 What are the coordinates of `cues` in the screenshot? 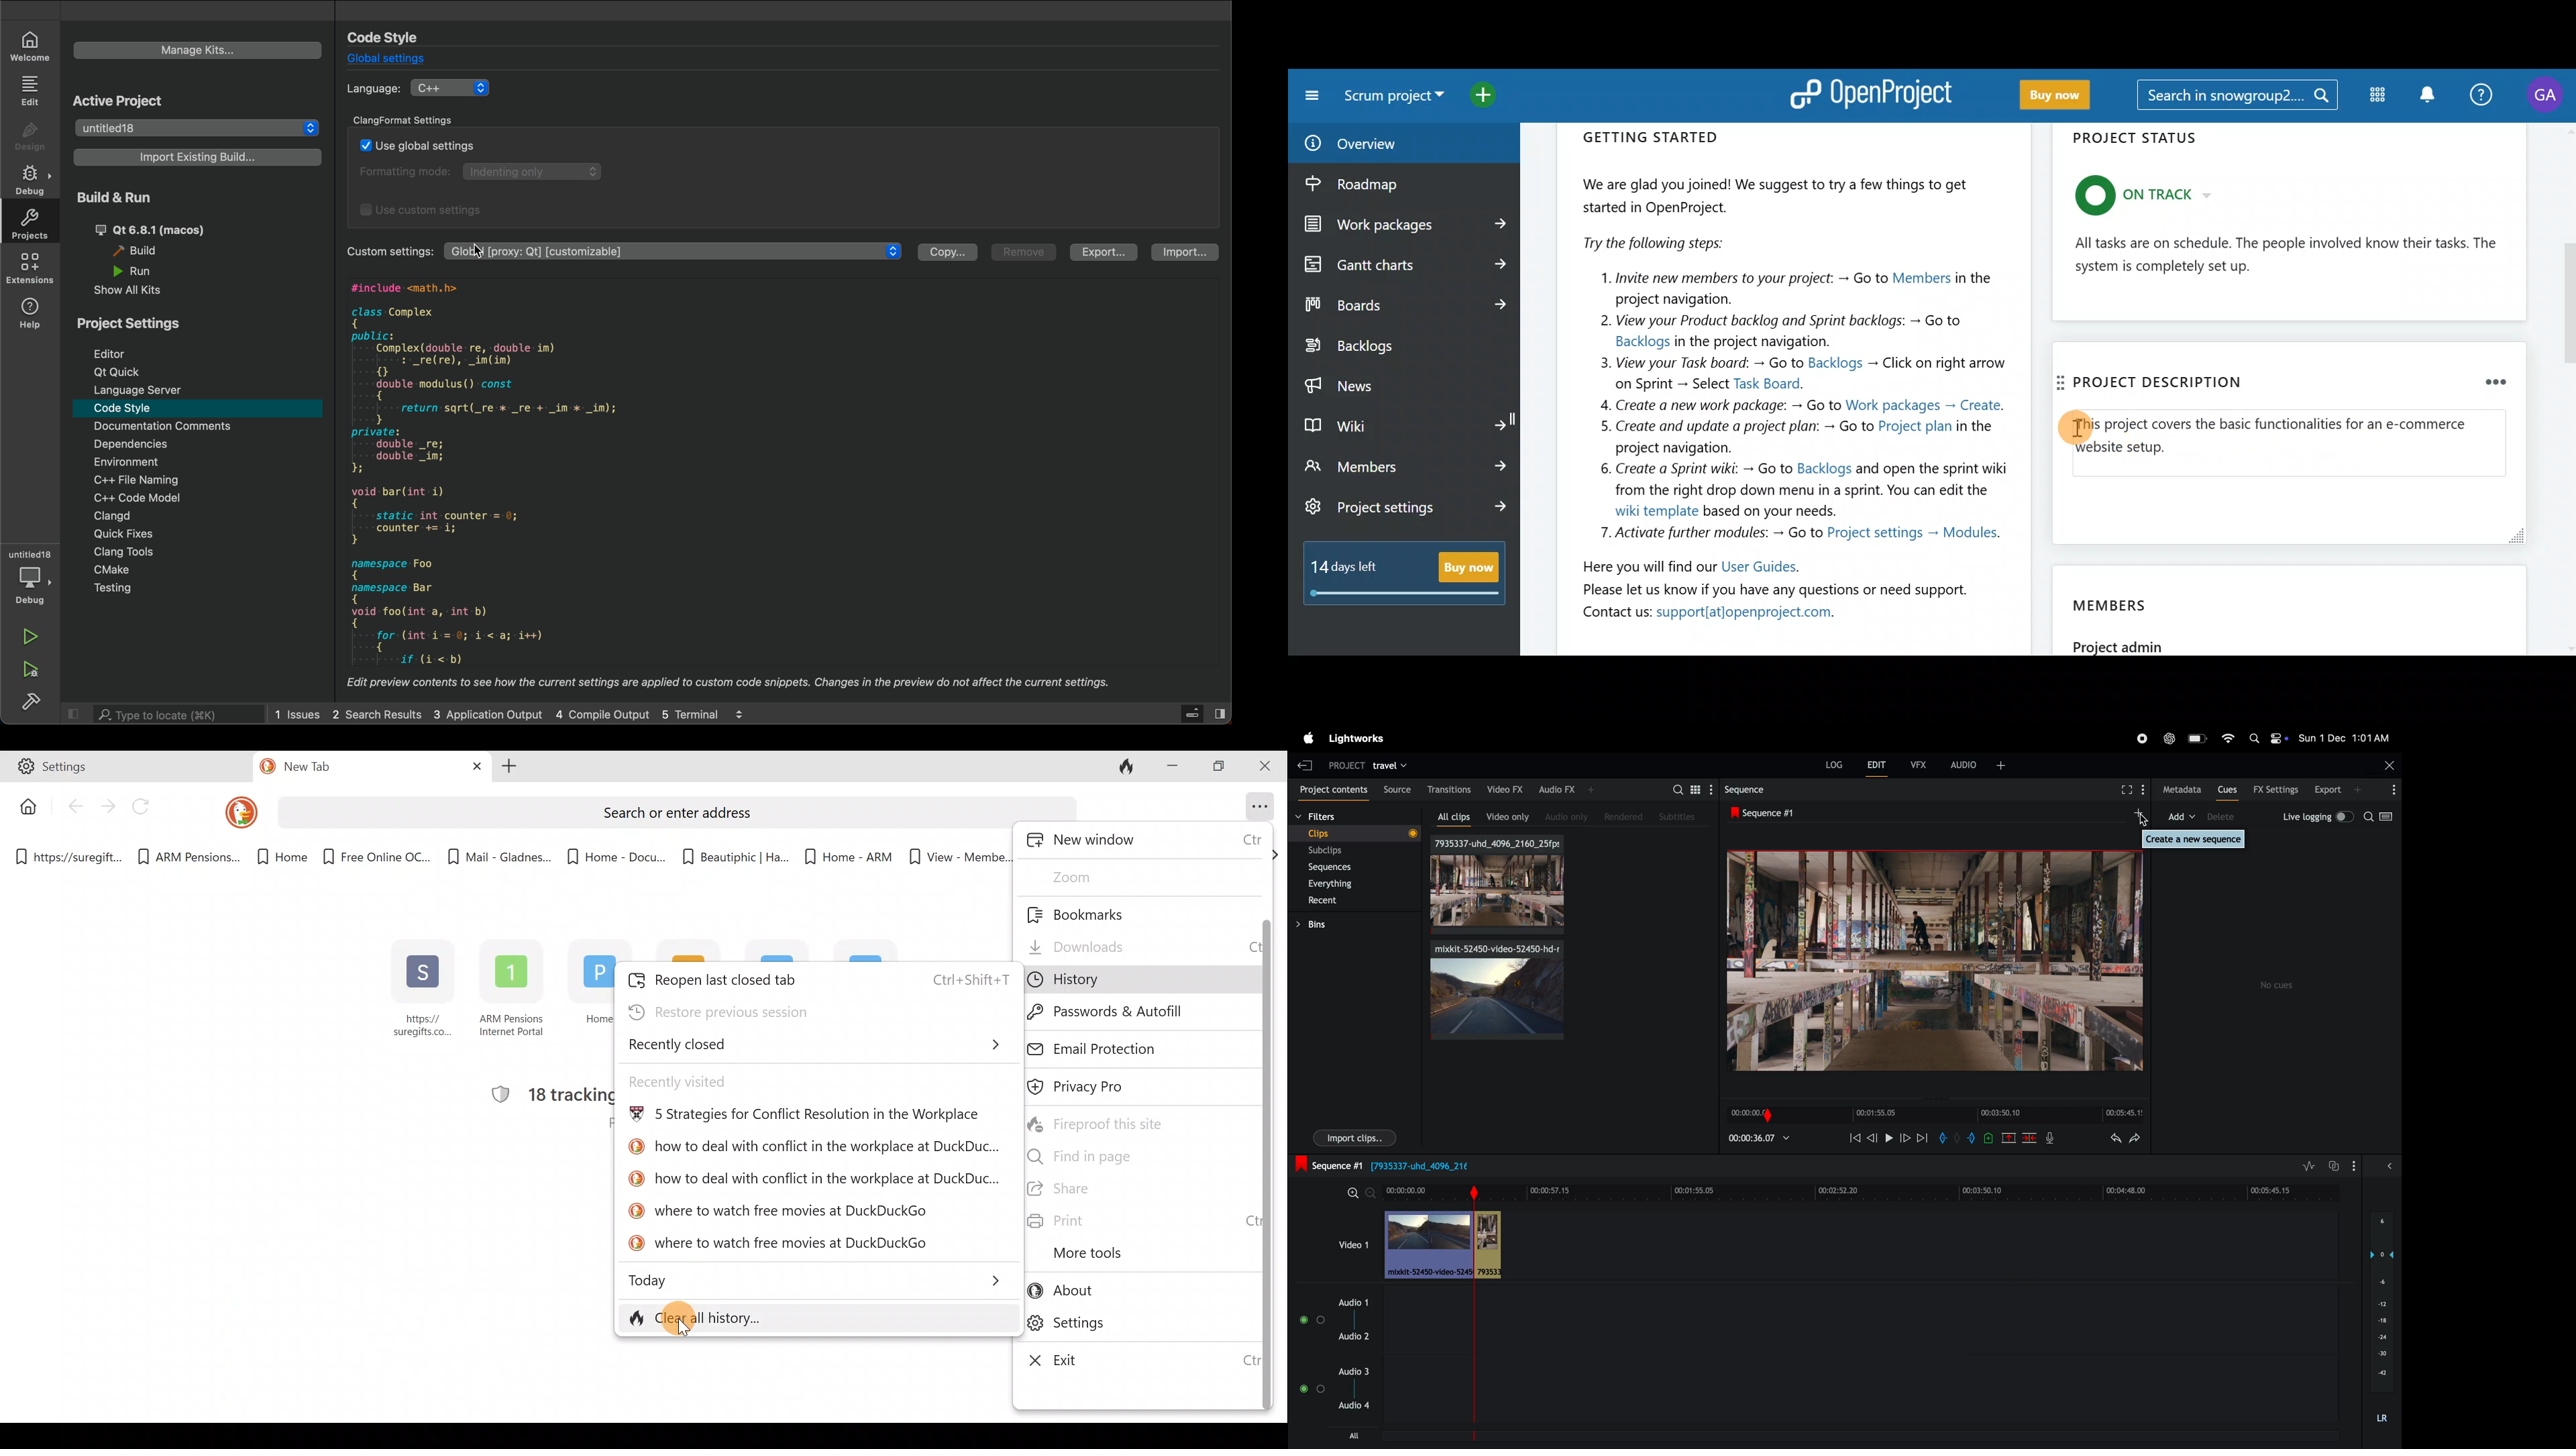 It's located at (2228, 789).